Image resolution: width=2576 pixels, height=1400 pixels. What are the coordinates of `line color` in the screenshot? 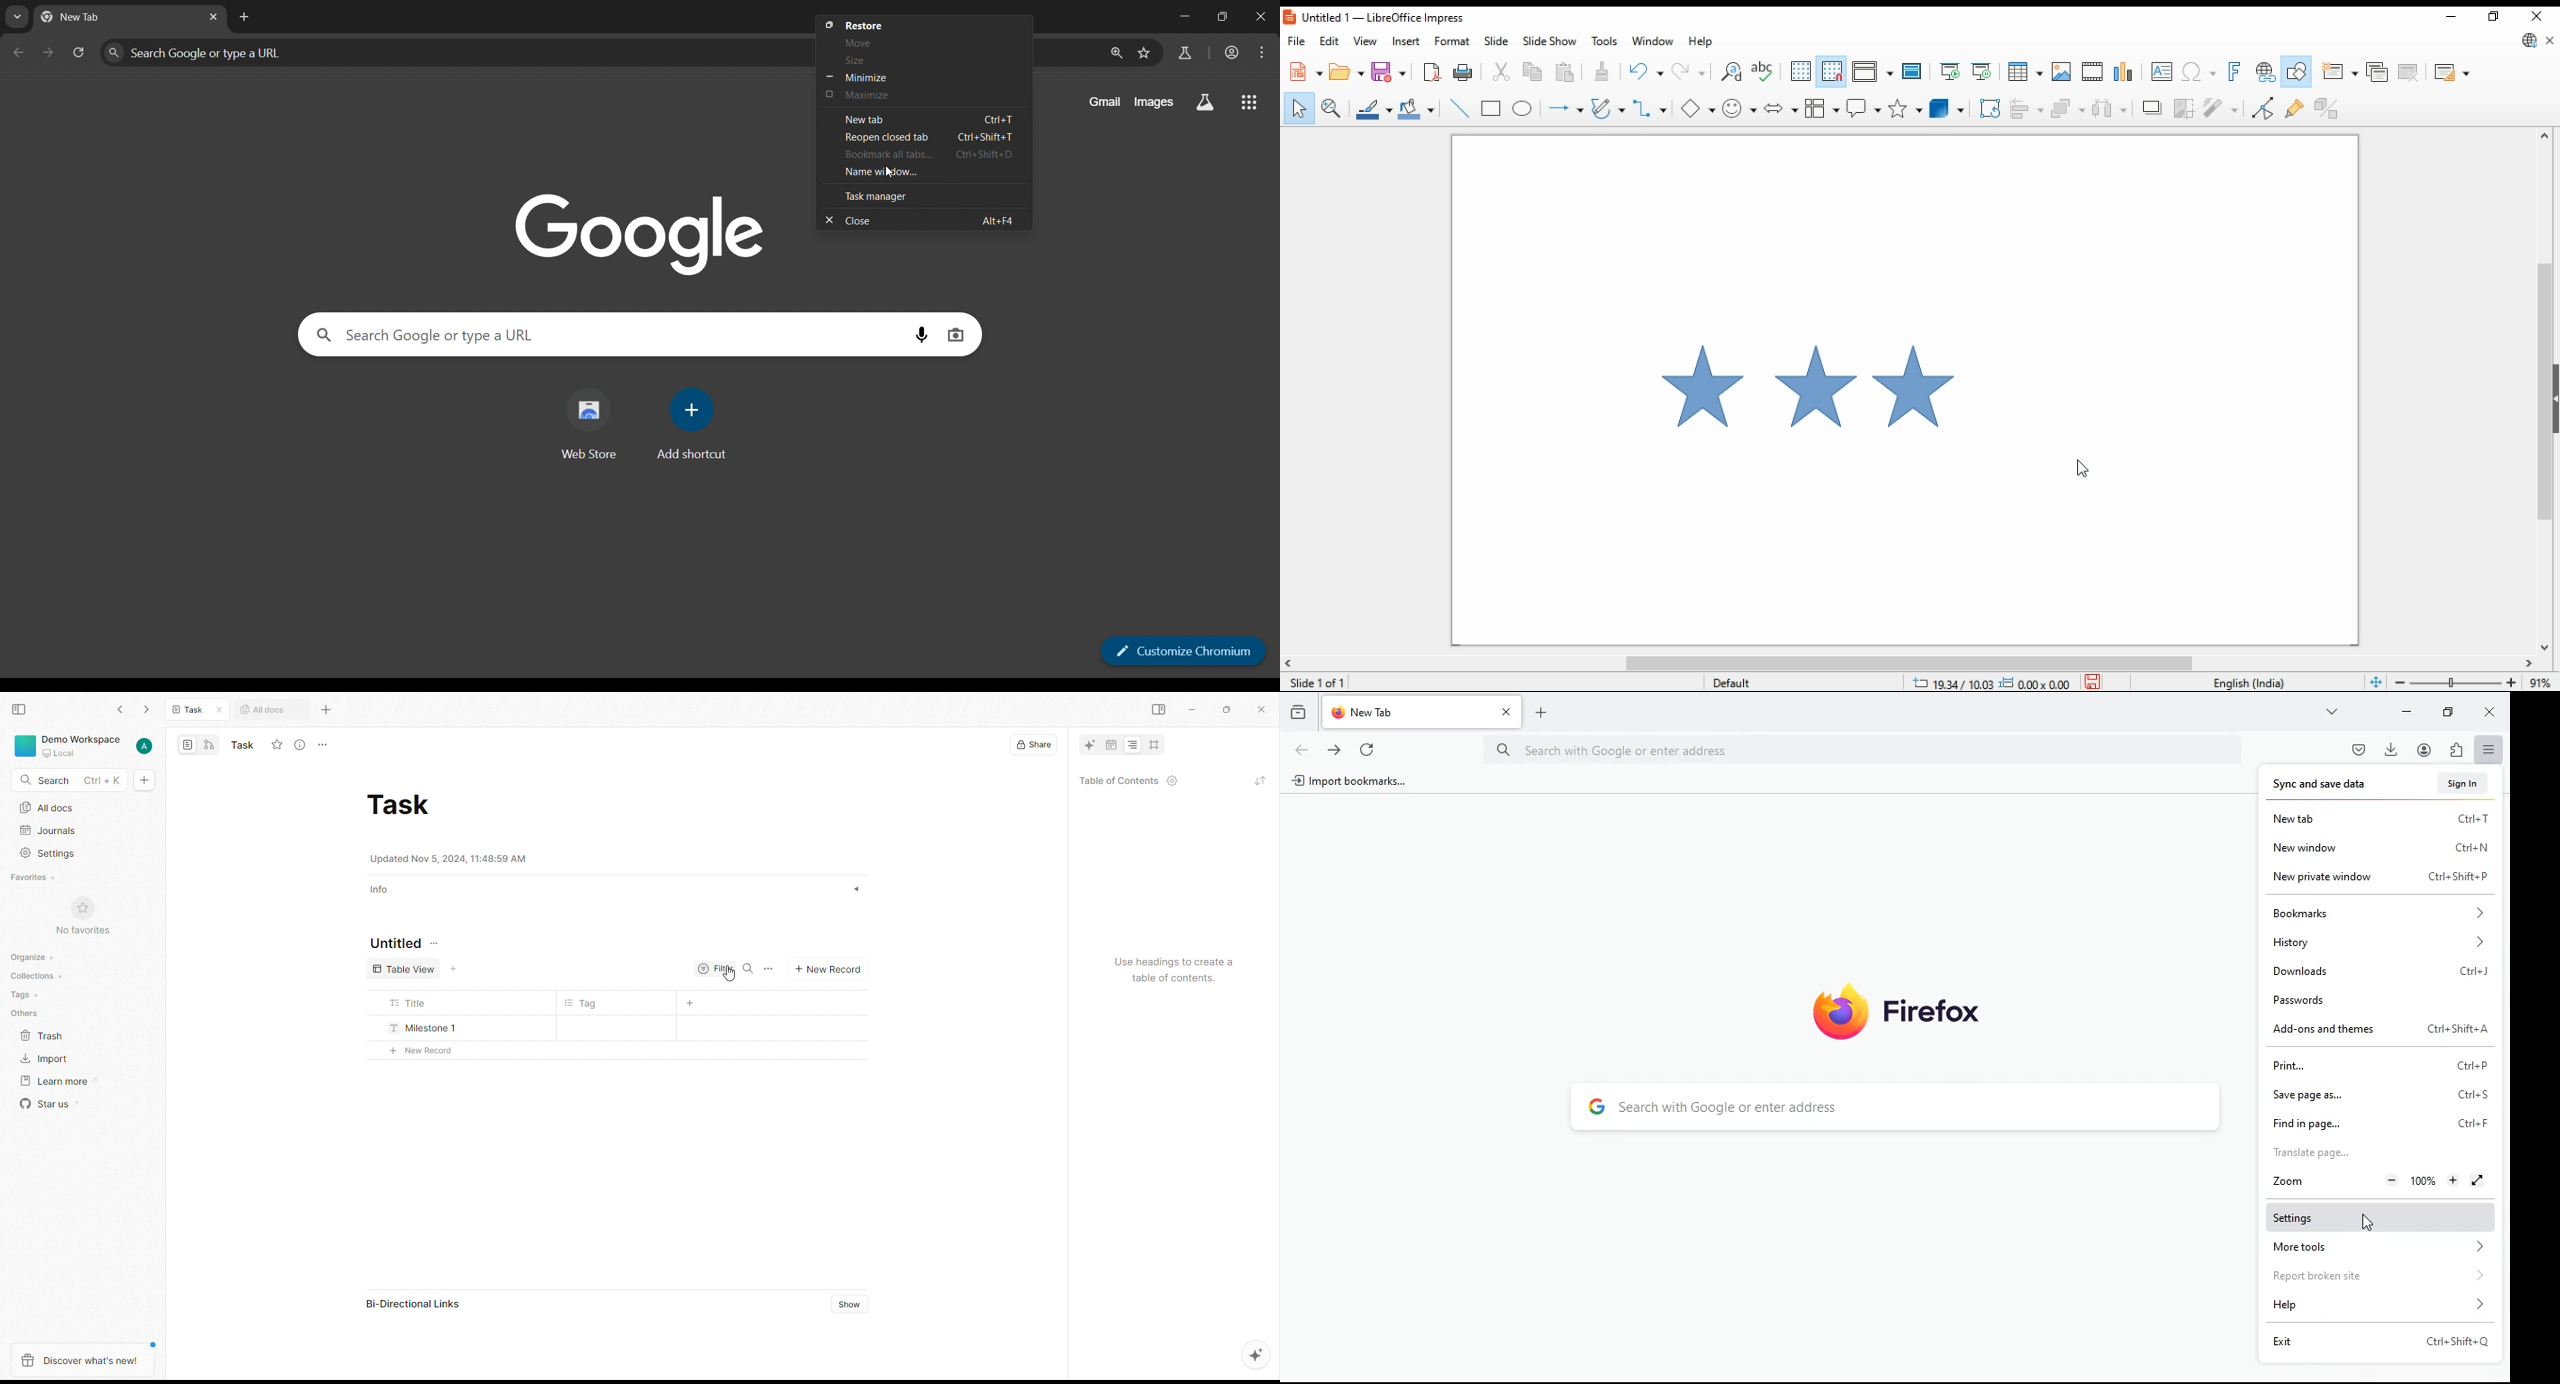 It's located at (1373, 109).